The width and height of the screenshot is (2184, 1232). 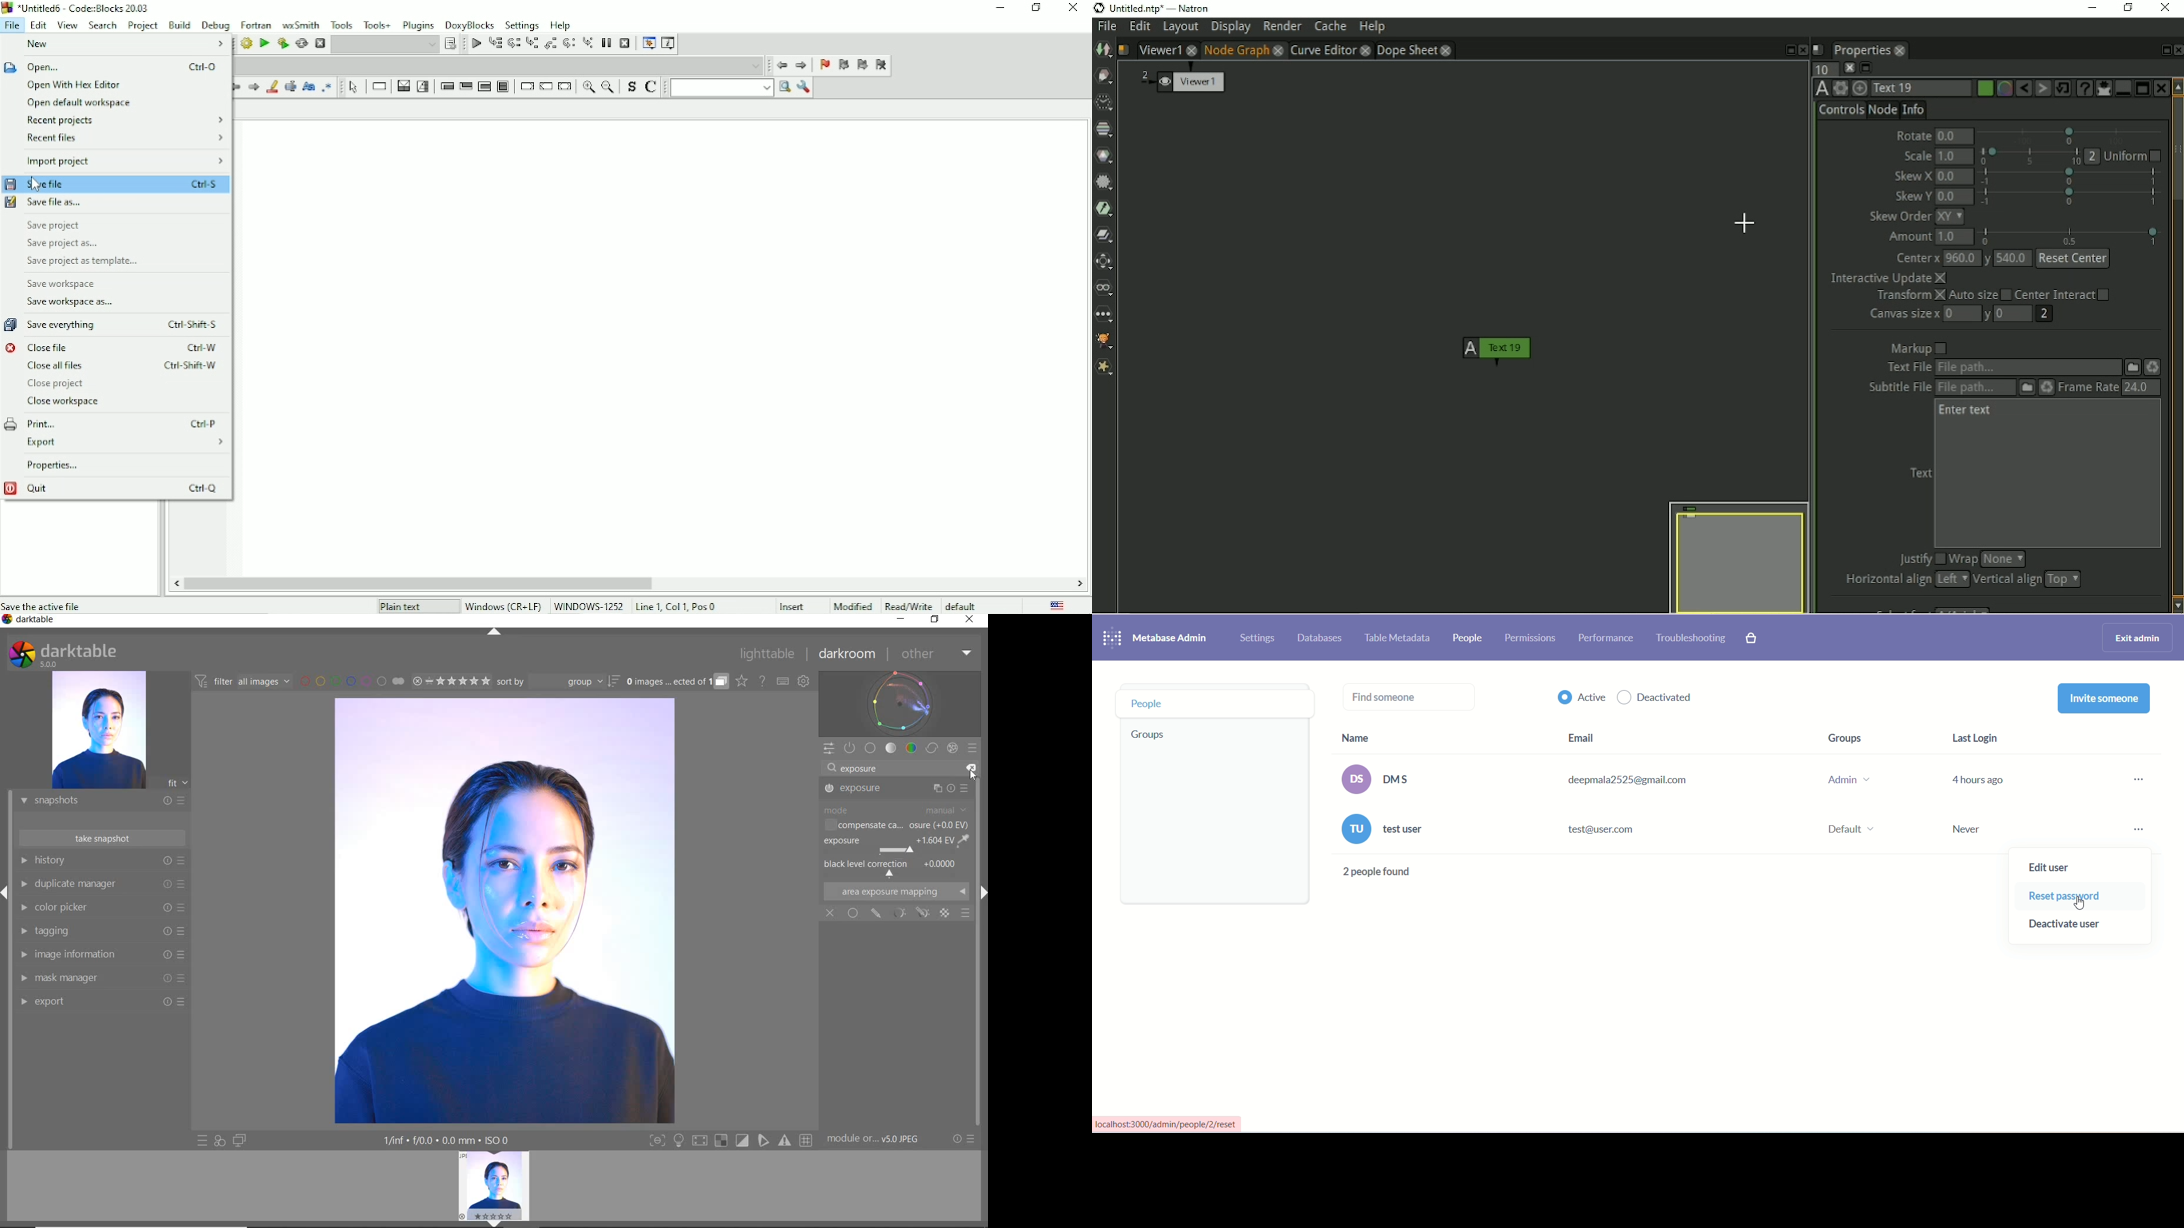 What do you see at coordinates (743, 1141) in the screenshot?
I see `Button` at bounding box center [743, 1141].